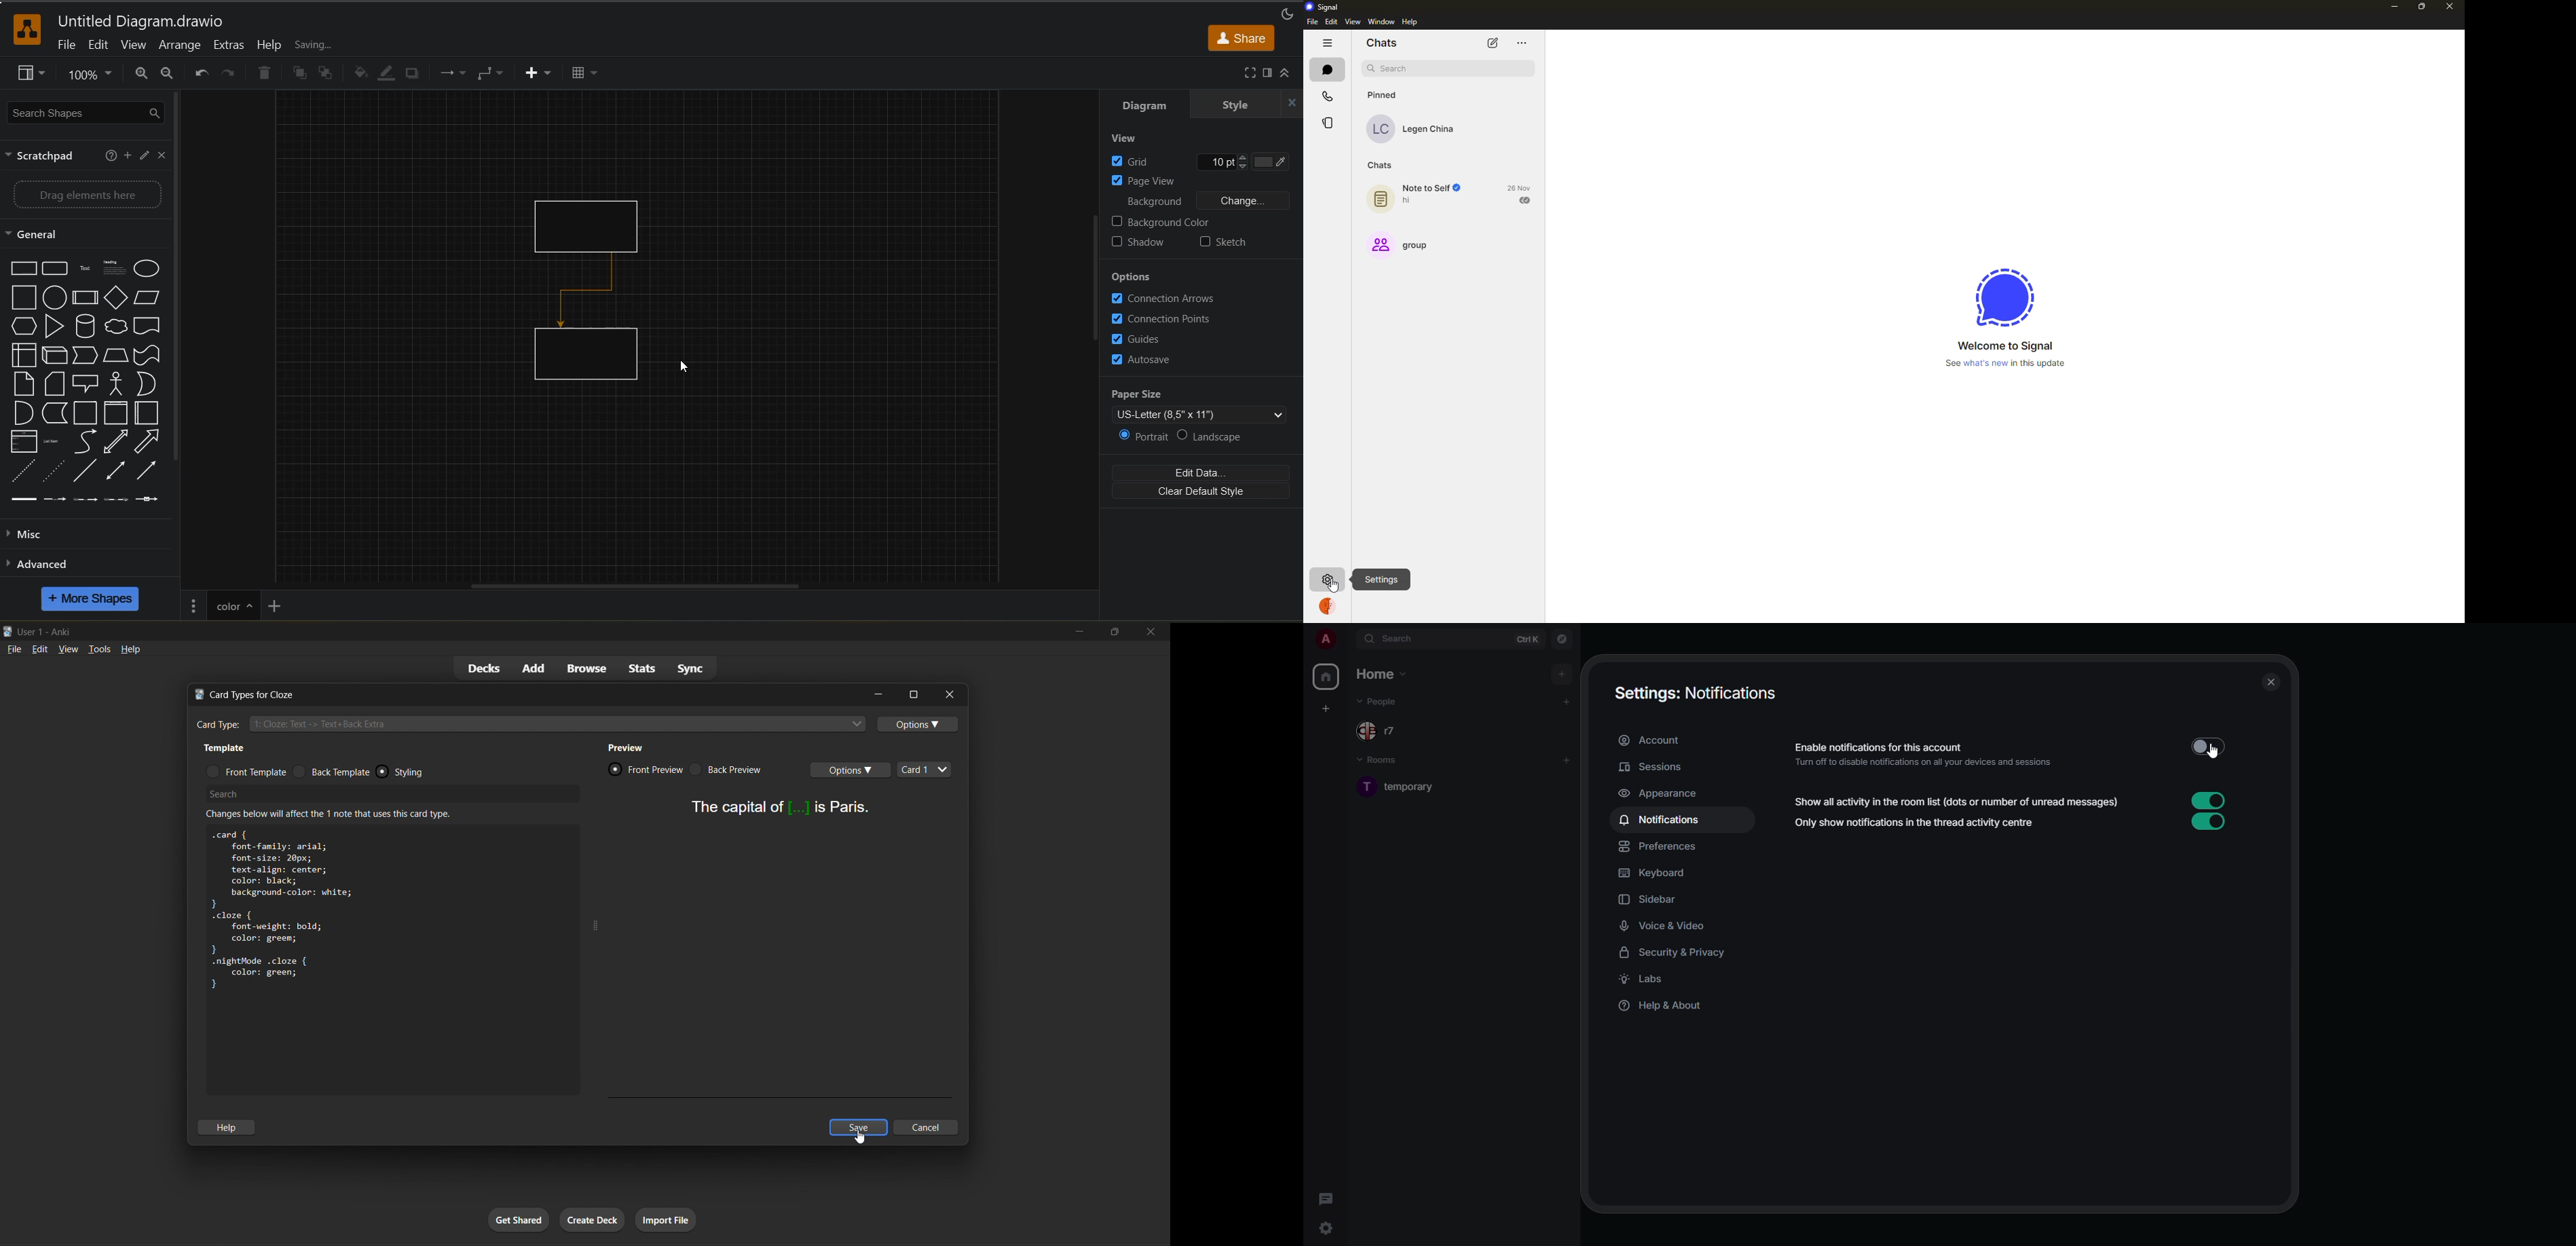  What do you see at coordinates (2211, 751) in the screenshot?
I see `cursor` at bounding box center [2211, 751].